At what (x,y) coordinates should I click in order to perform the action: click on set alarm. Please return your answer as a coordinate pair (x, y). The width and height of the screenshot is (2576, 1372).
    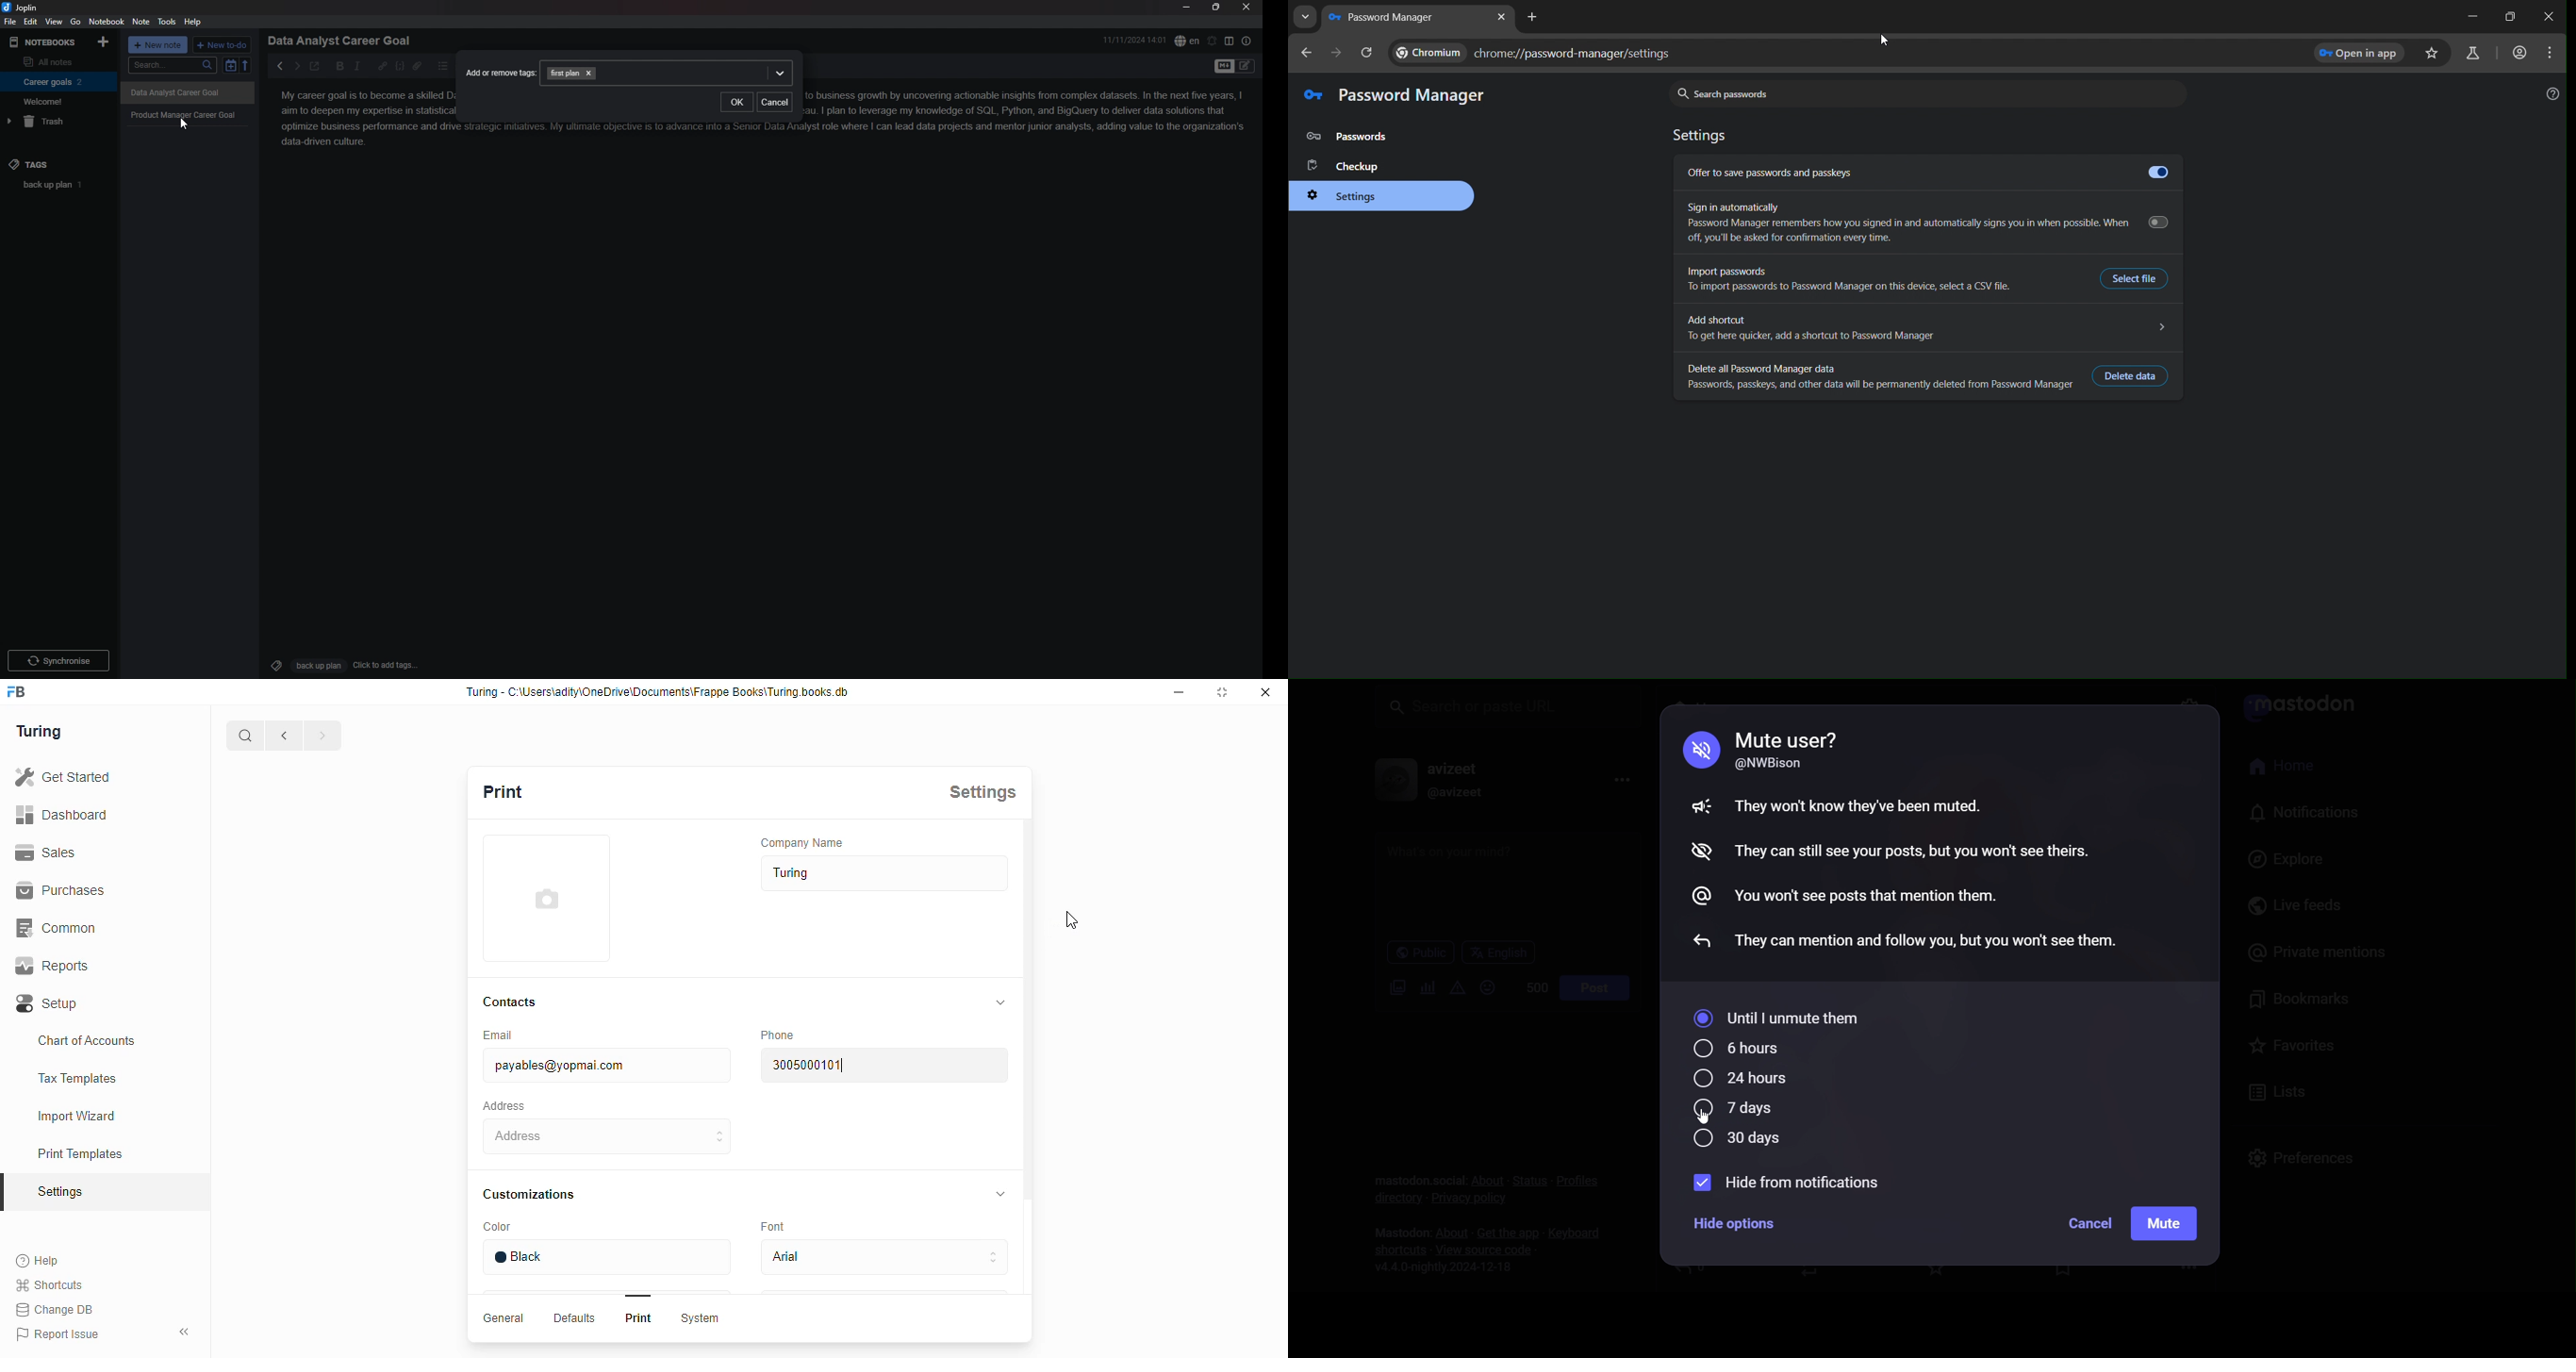
    Looking at the image, I should click on (1213, 41).